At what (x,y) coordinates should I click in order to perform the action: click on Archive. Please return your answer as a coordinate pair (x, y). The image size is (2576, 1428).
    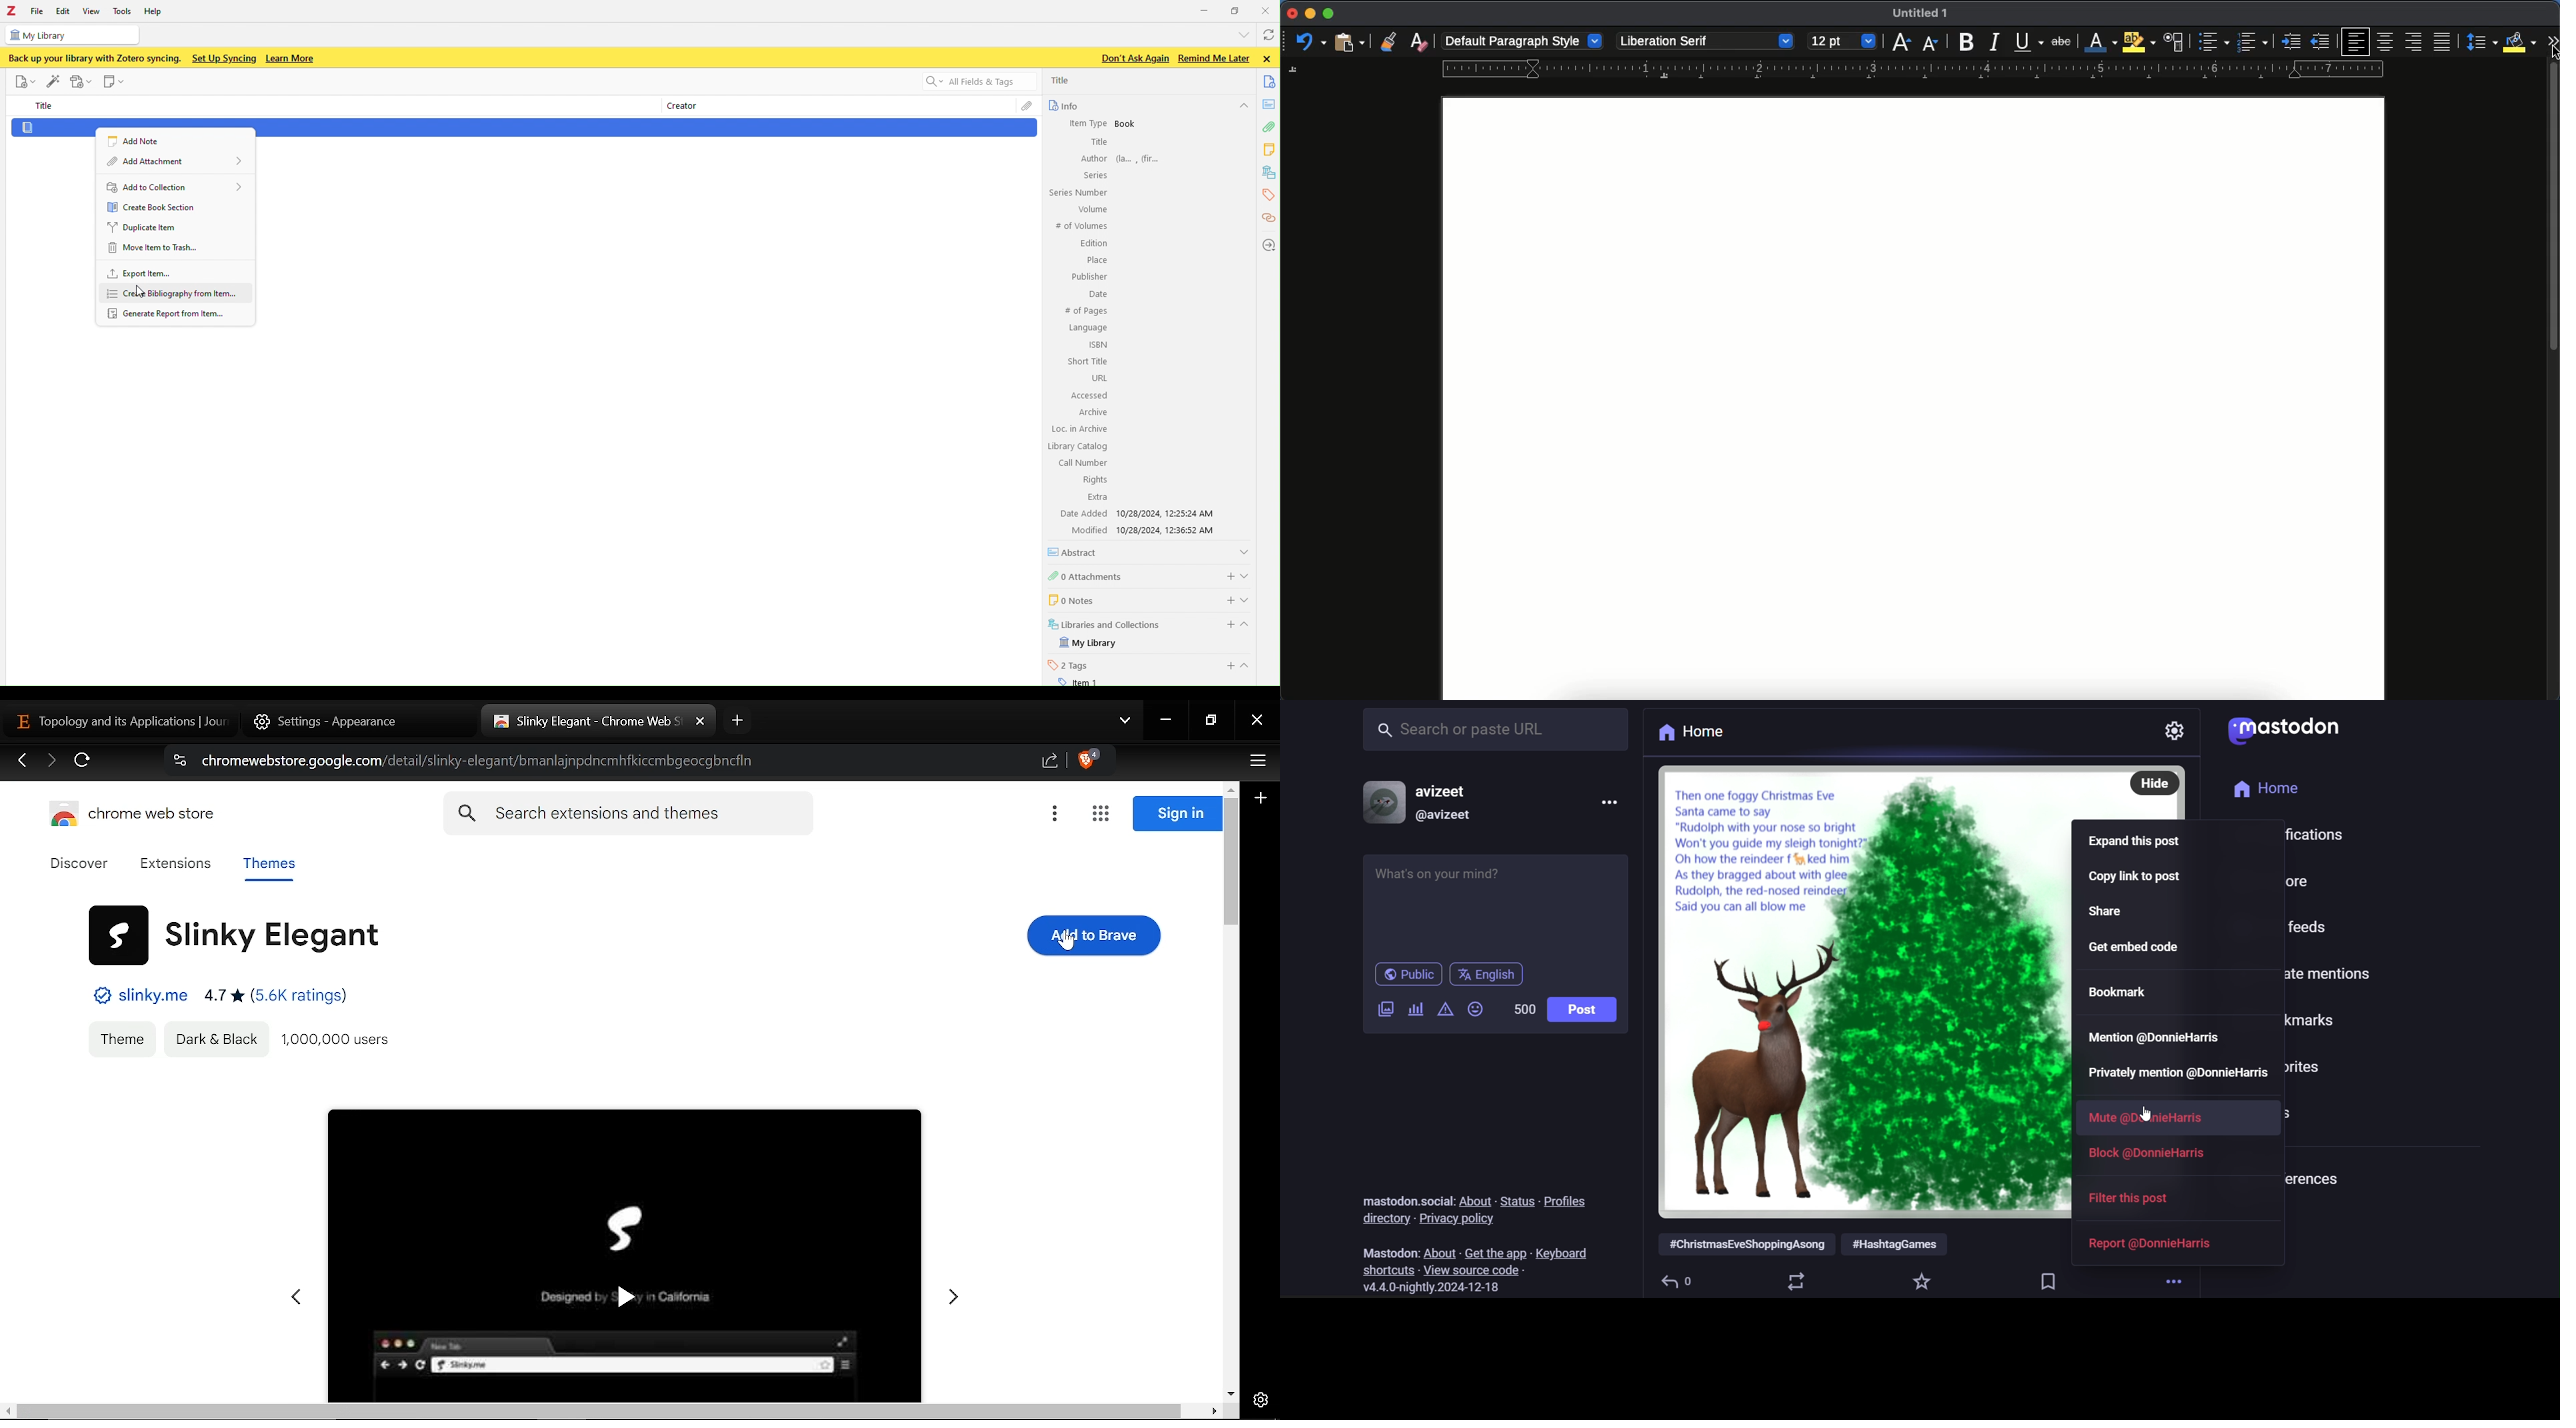
    Looking at the image, I should click on (1091, 412).